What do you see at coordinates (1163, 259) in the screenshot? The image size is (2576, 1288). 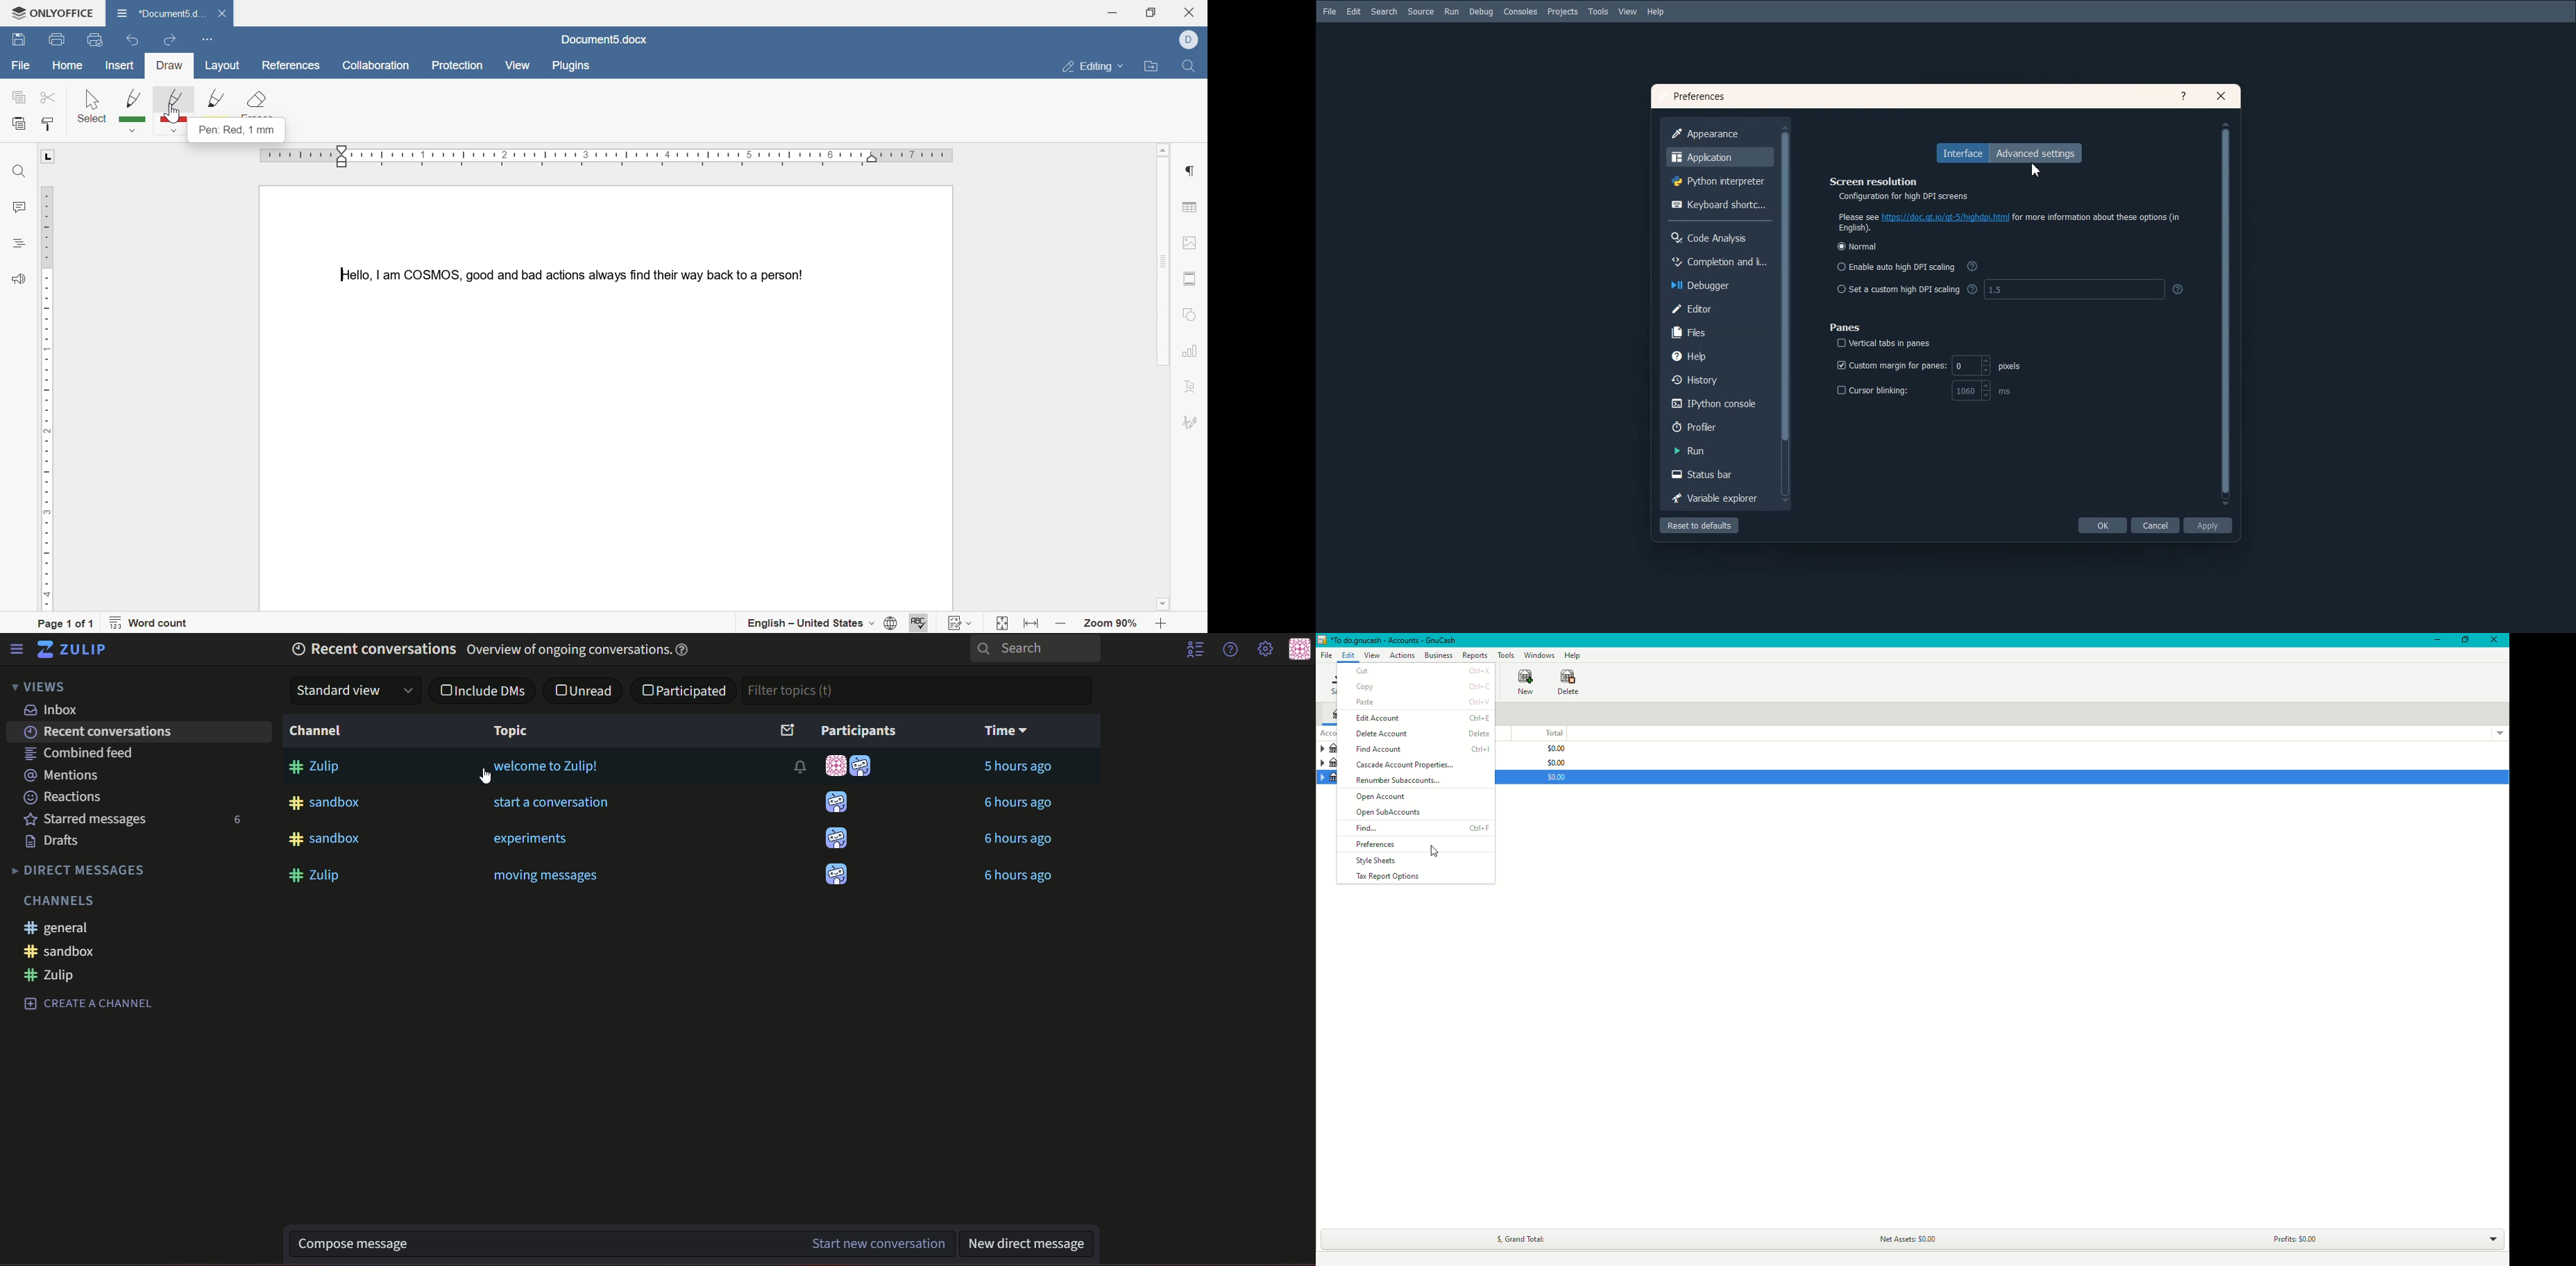 I see `scroll bar` at bounding box center [1163, 259].